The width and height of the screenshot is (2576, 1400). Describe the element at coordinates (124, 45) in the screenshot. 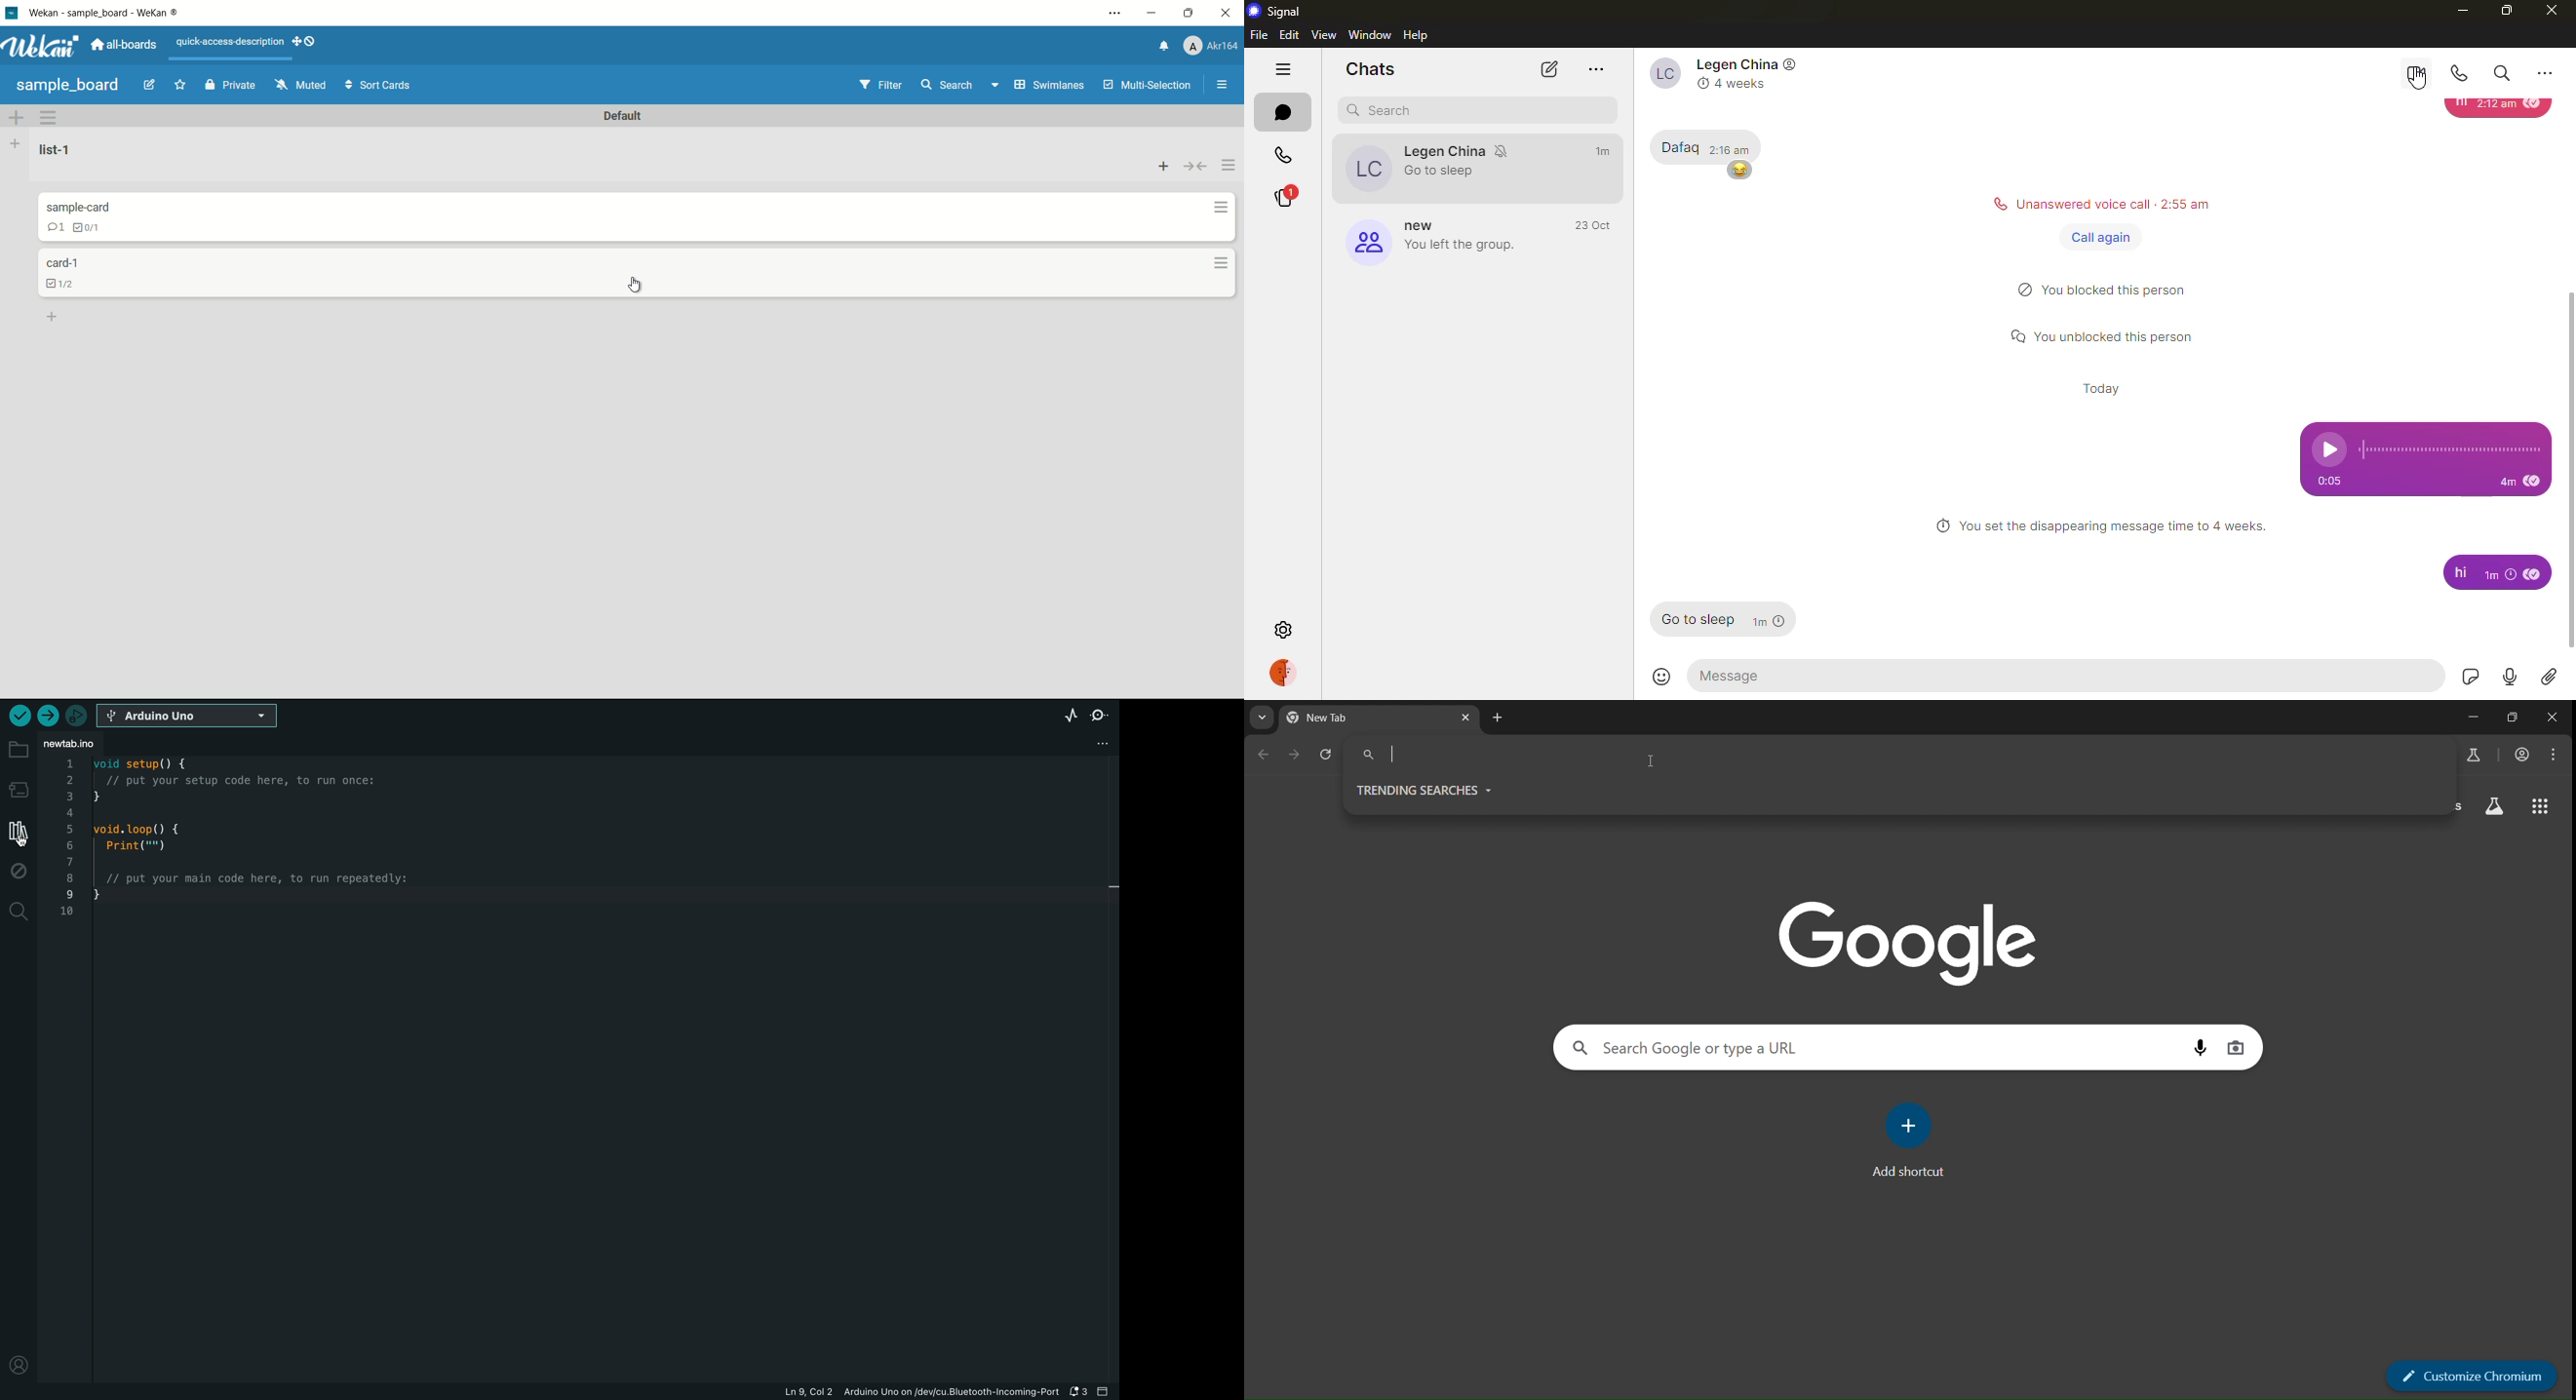

I see `all boards` at that location.